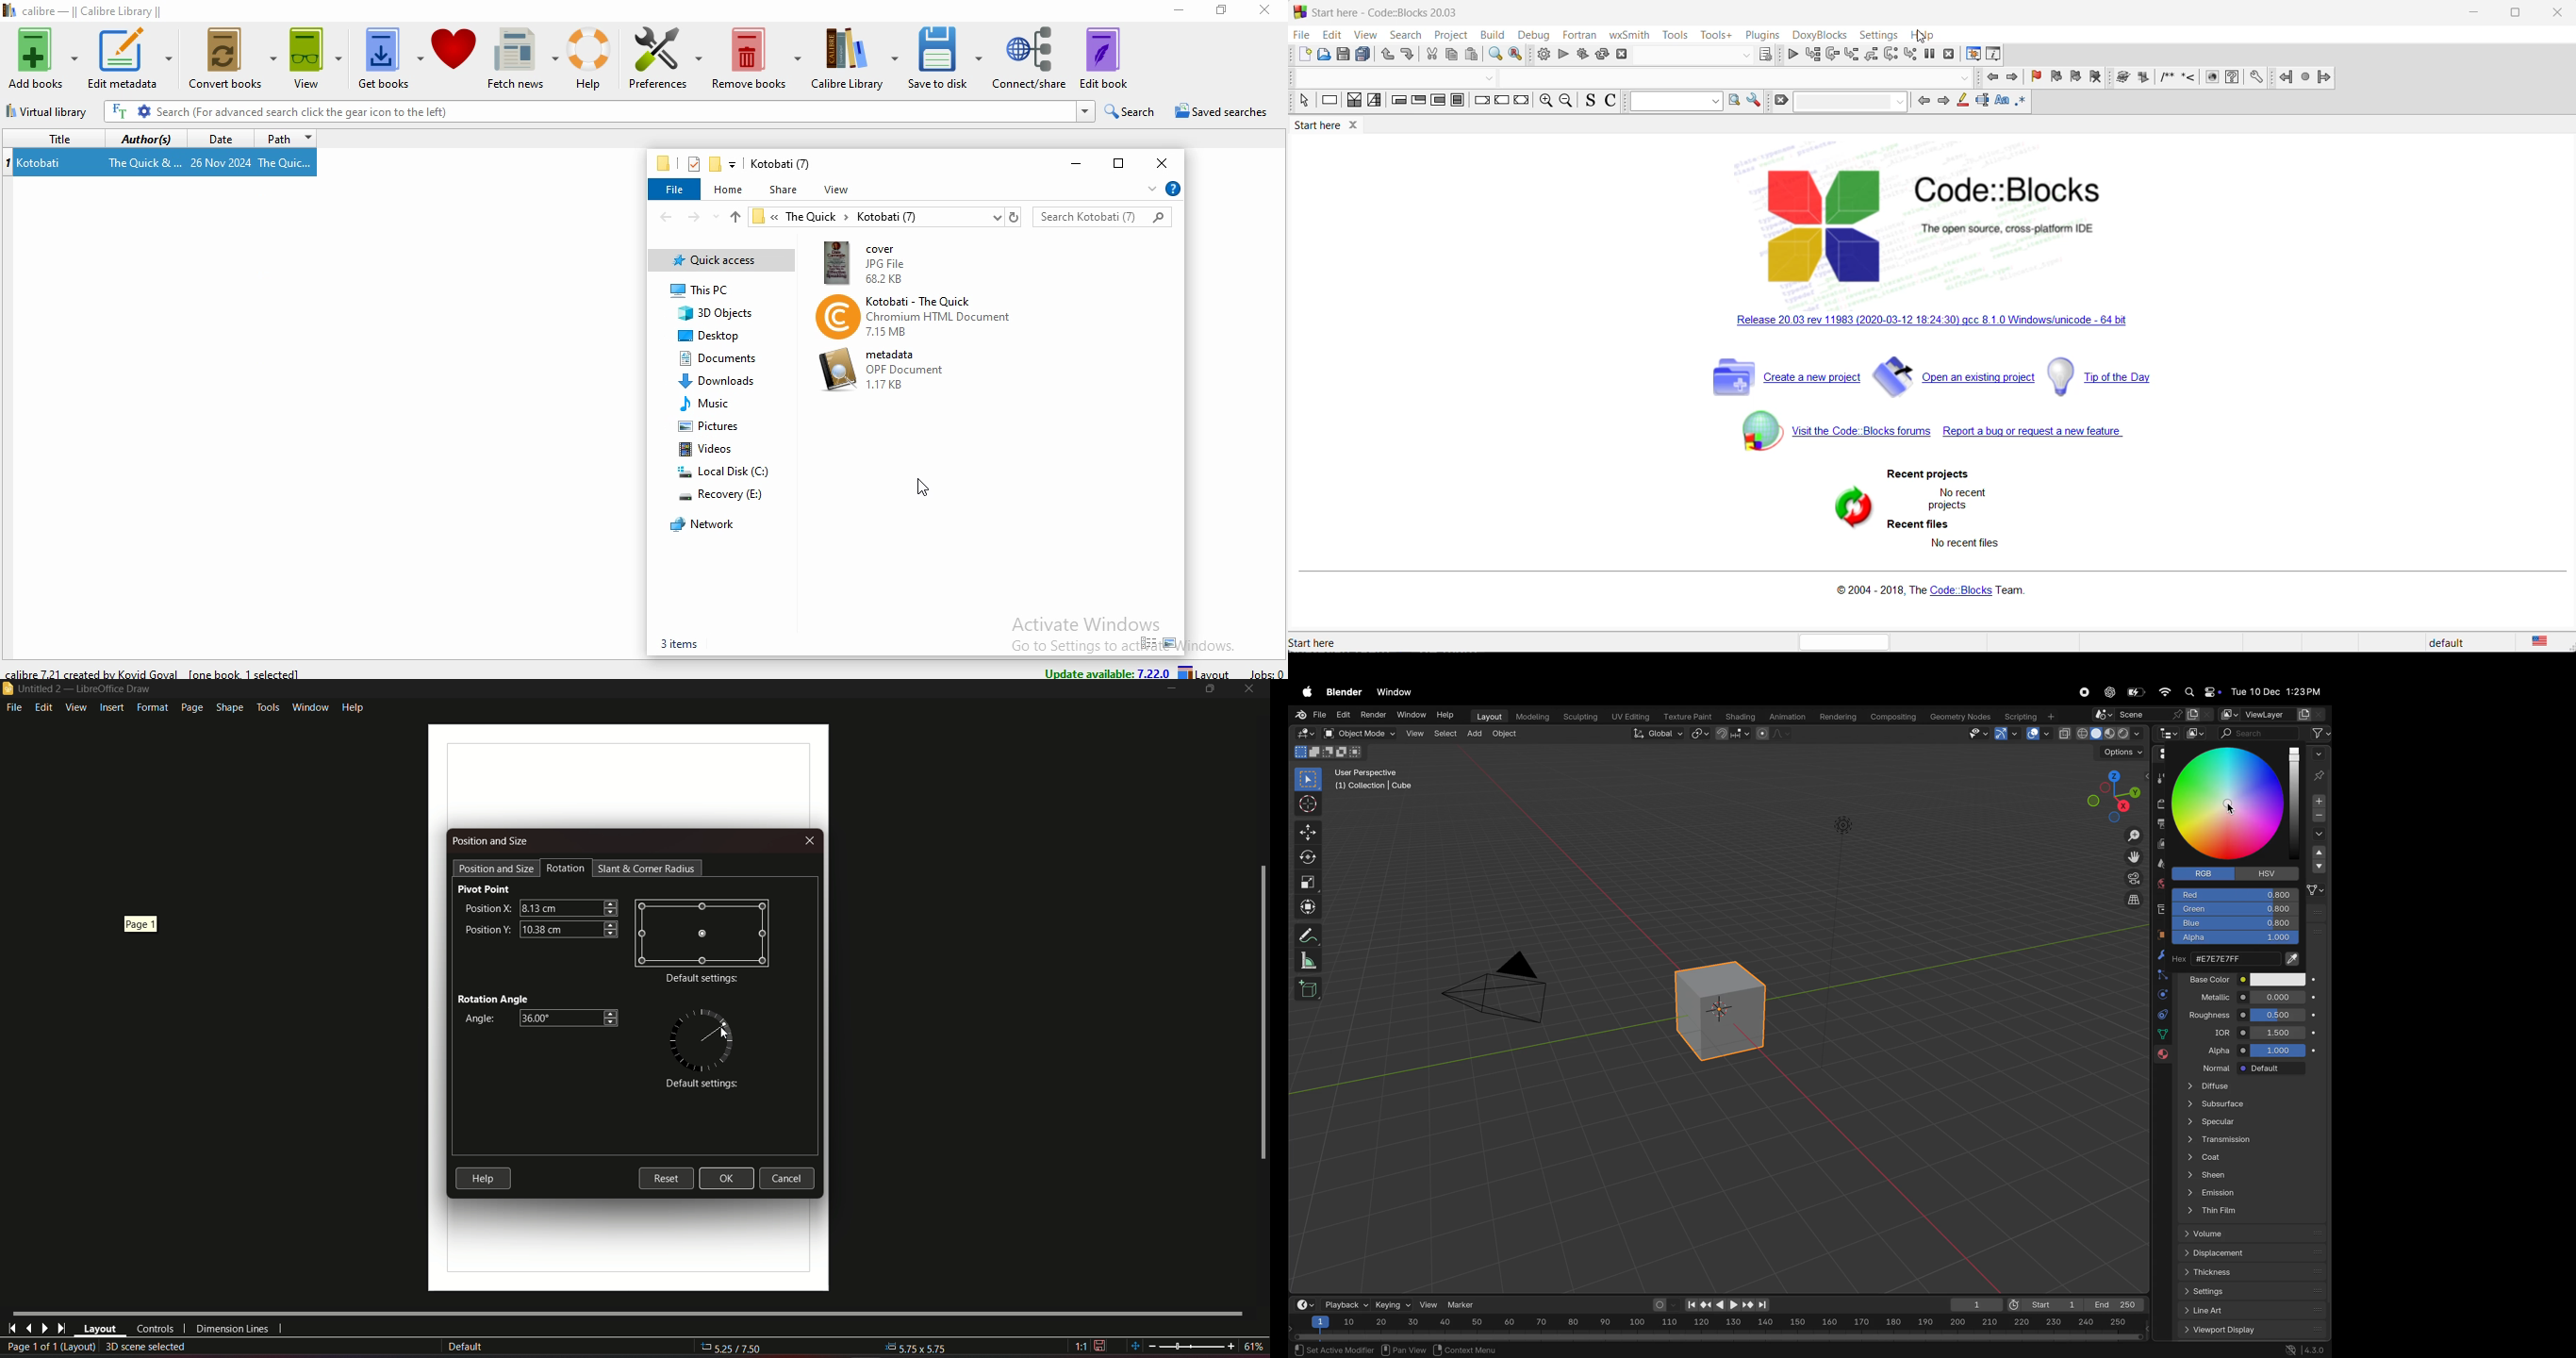  I want to click on controls, so click(154, 1329).